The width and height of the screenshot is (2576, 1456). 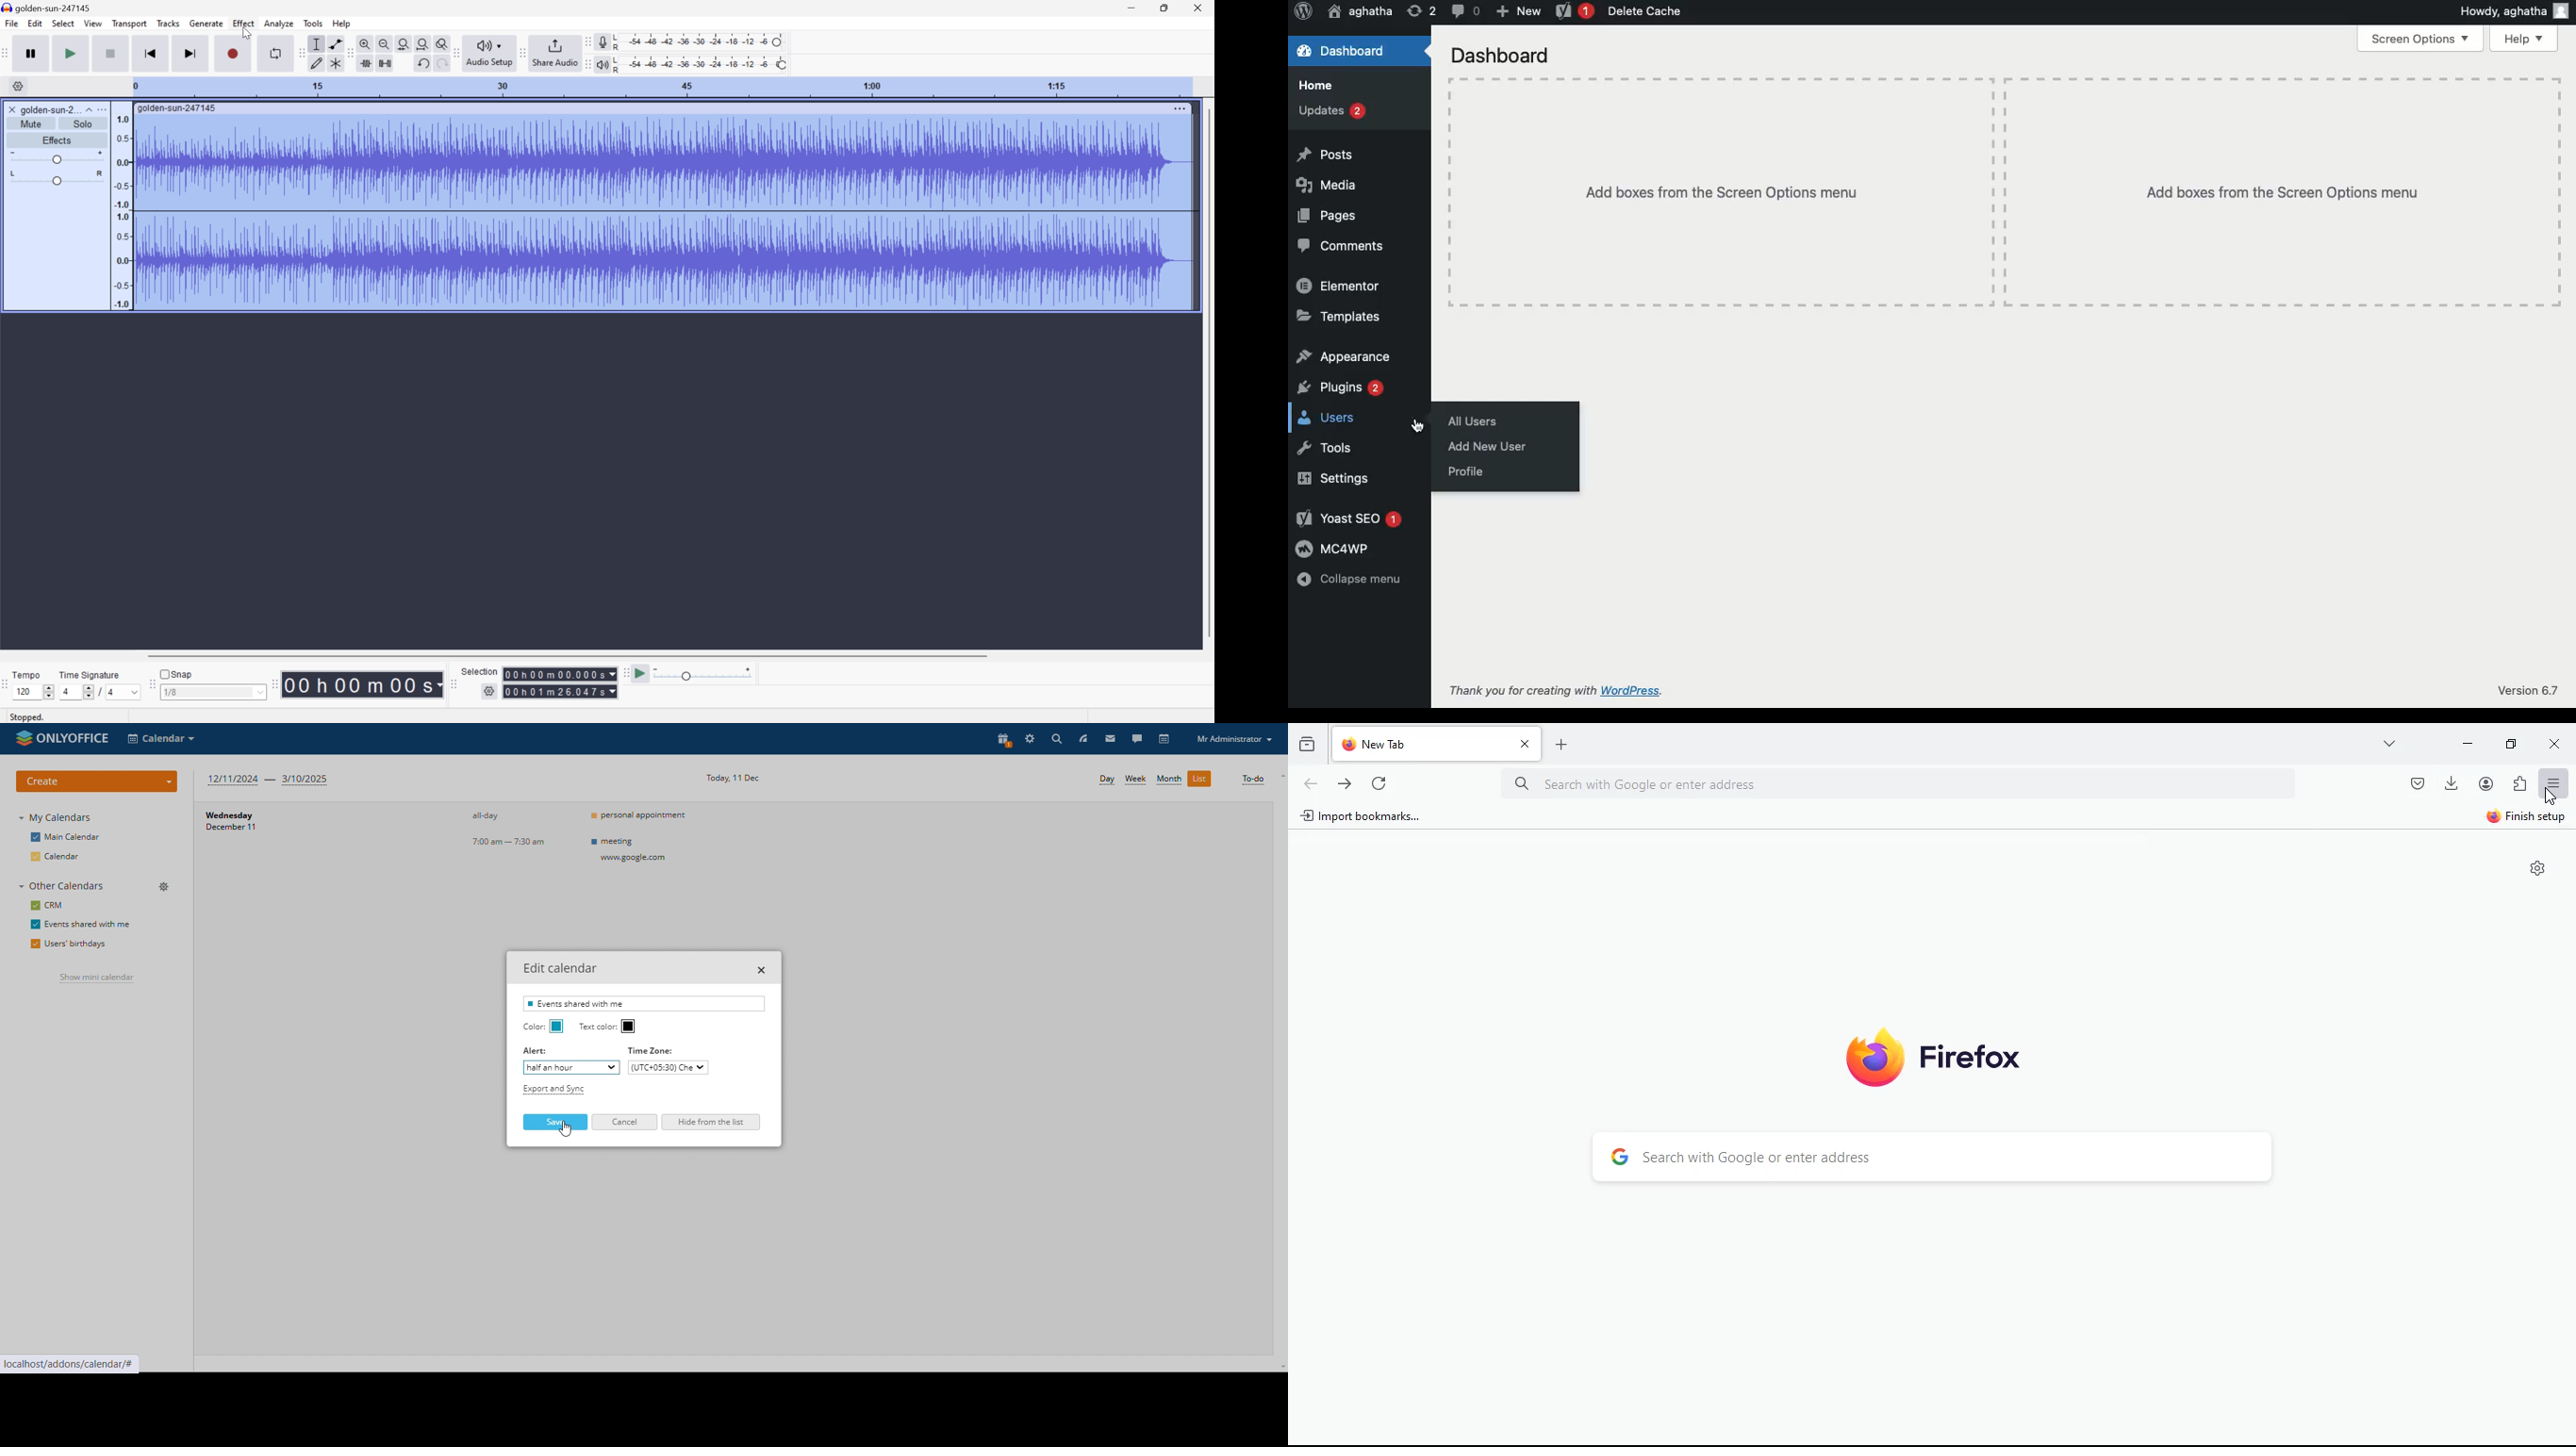 What do you see at coordinates (554, 54) in the screenshot?
I see `Share audio` at bounding box center [554, 54].